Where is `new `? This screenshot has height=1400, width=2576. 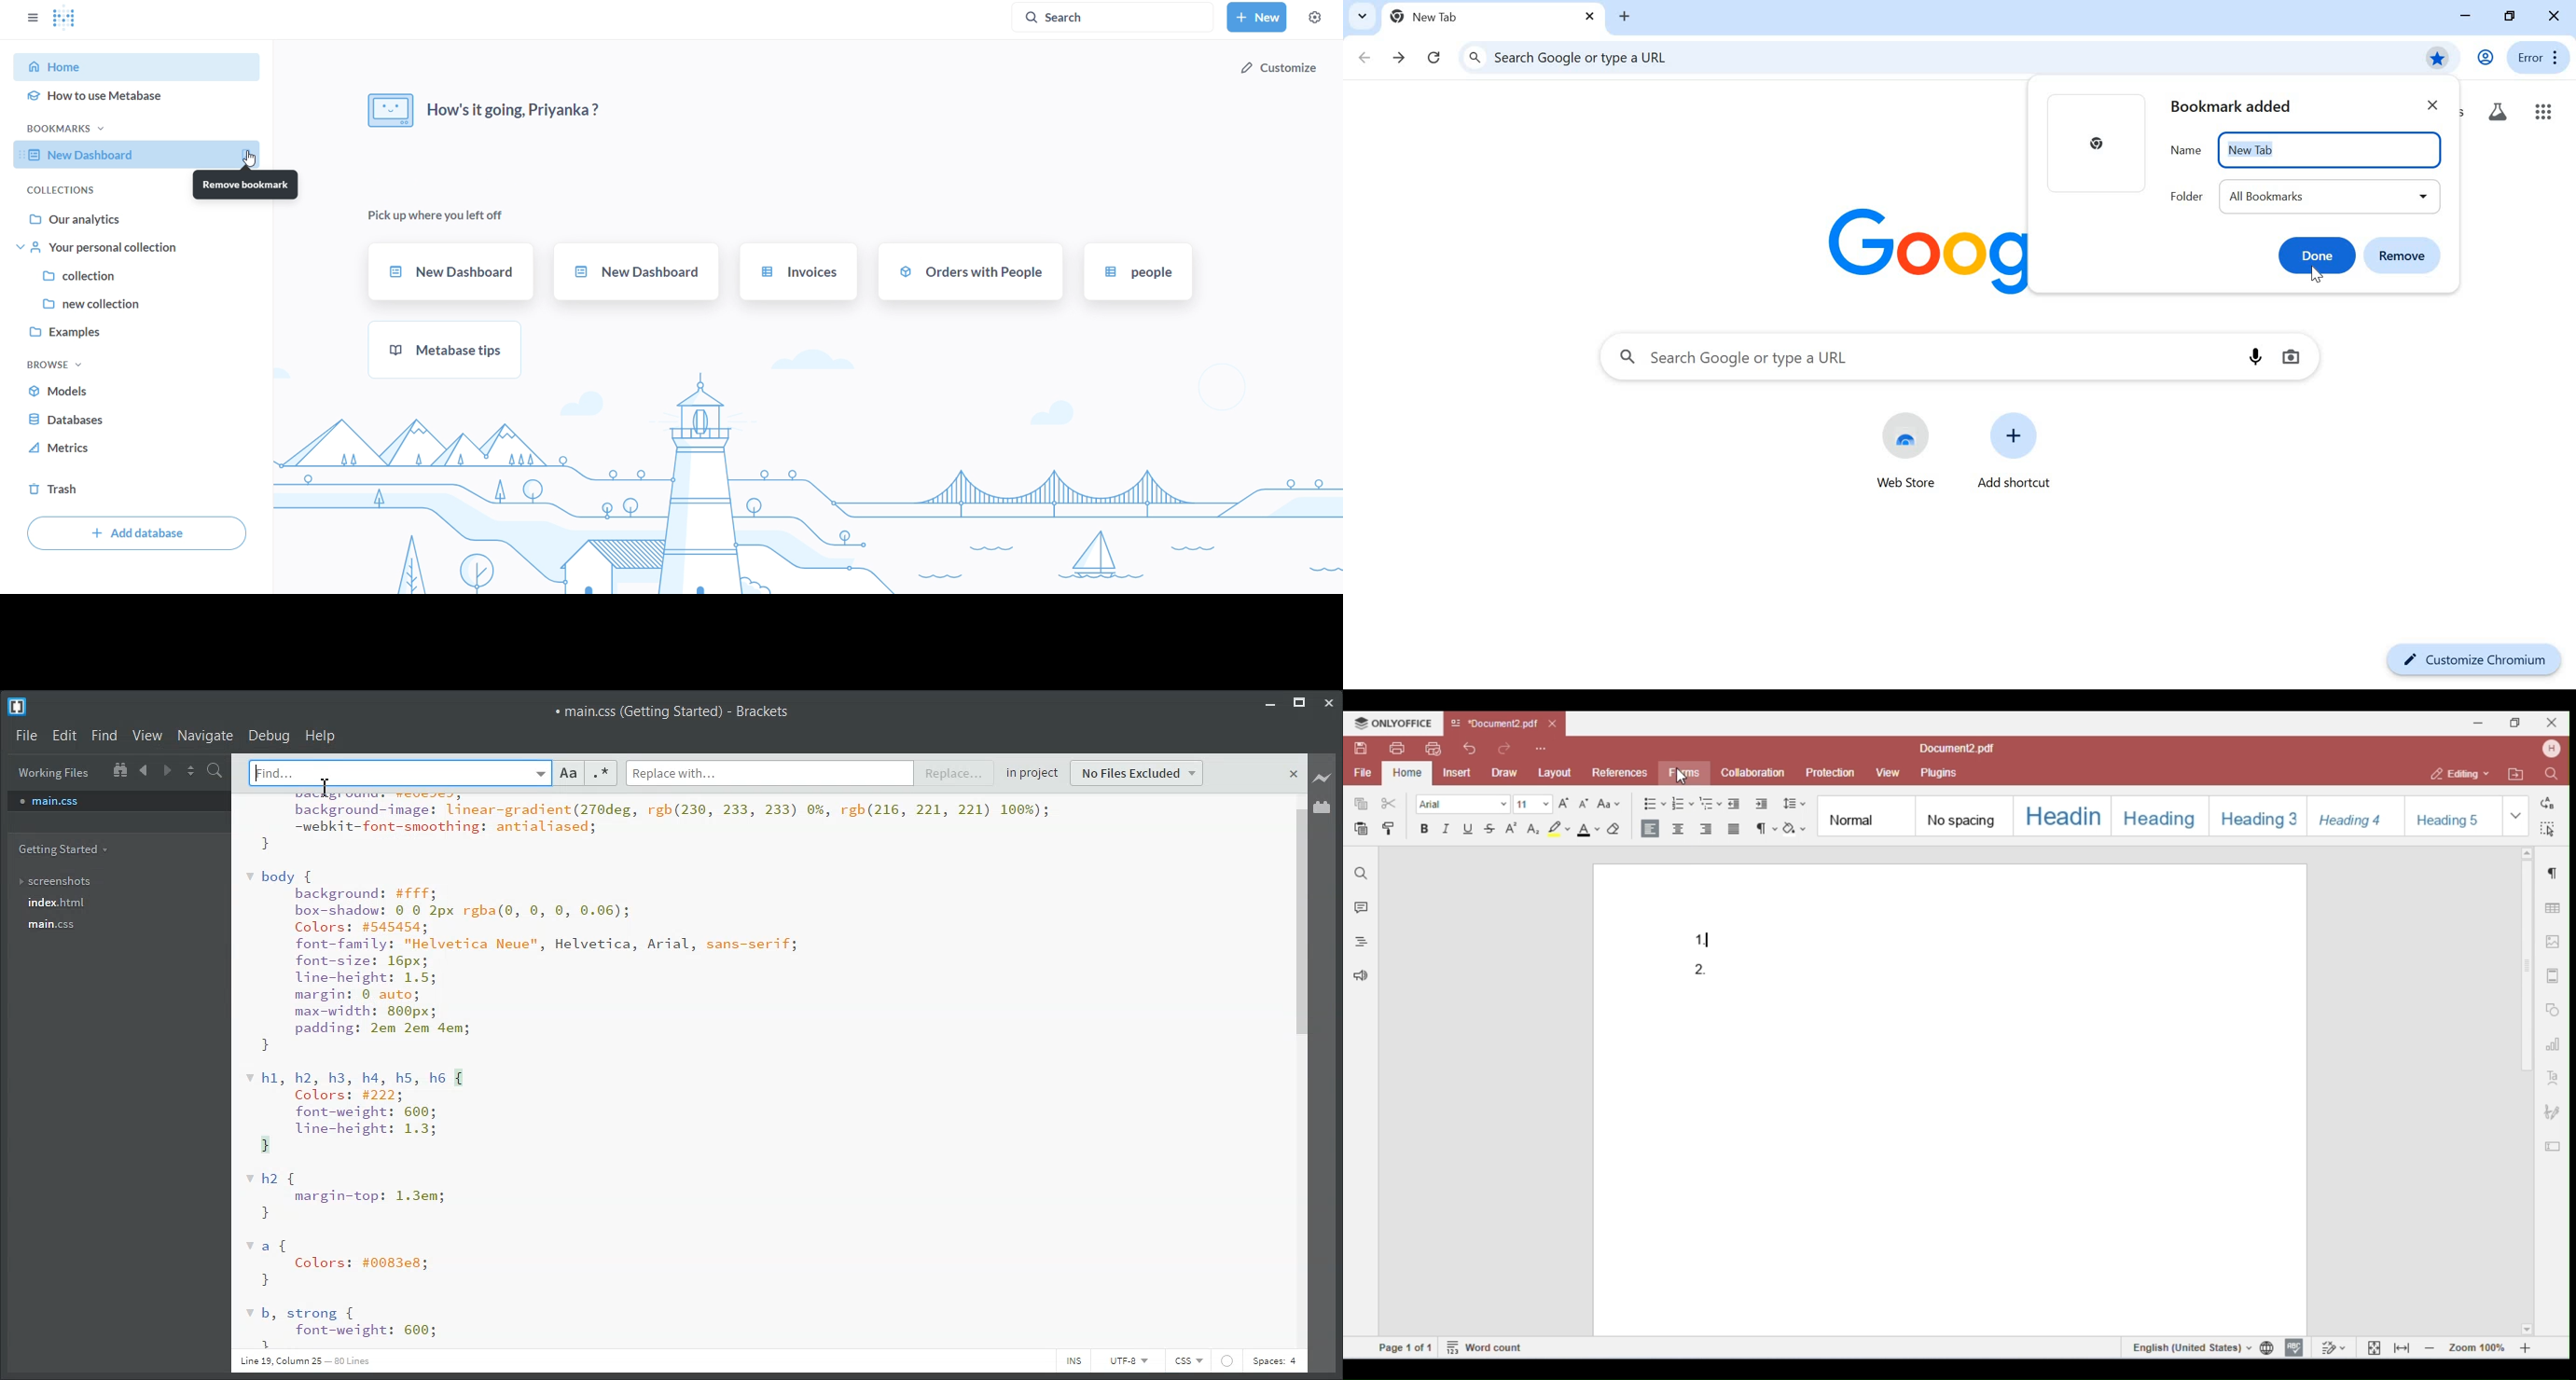
new  is located at coordinates (1256, 17).